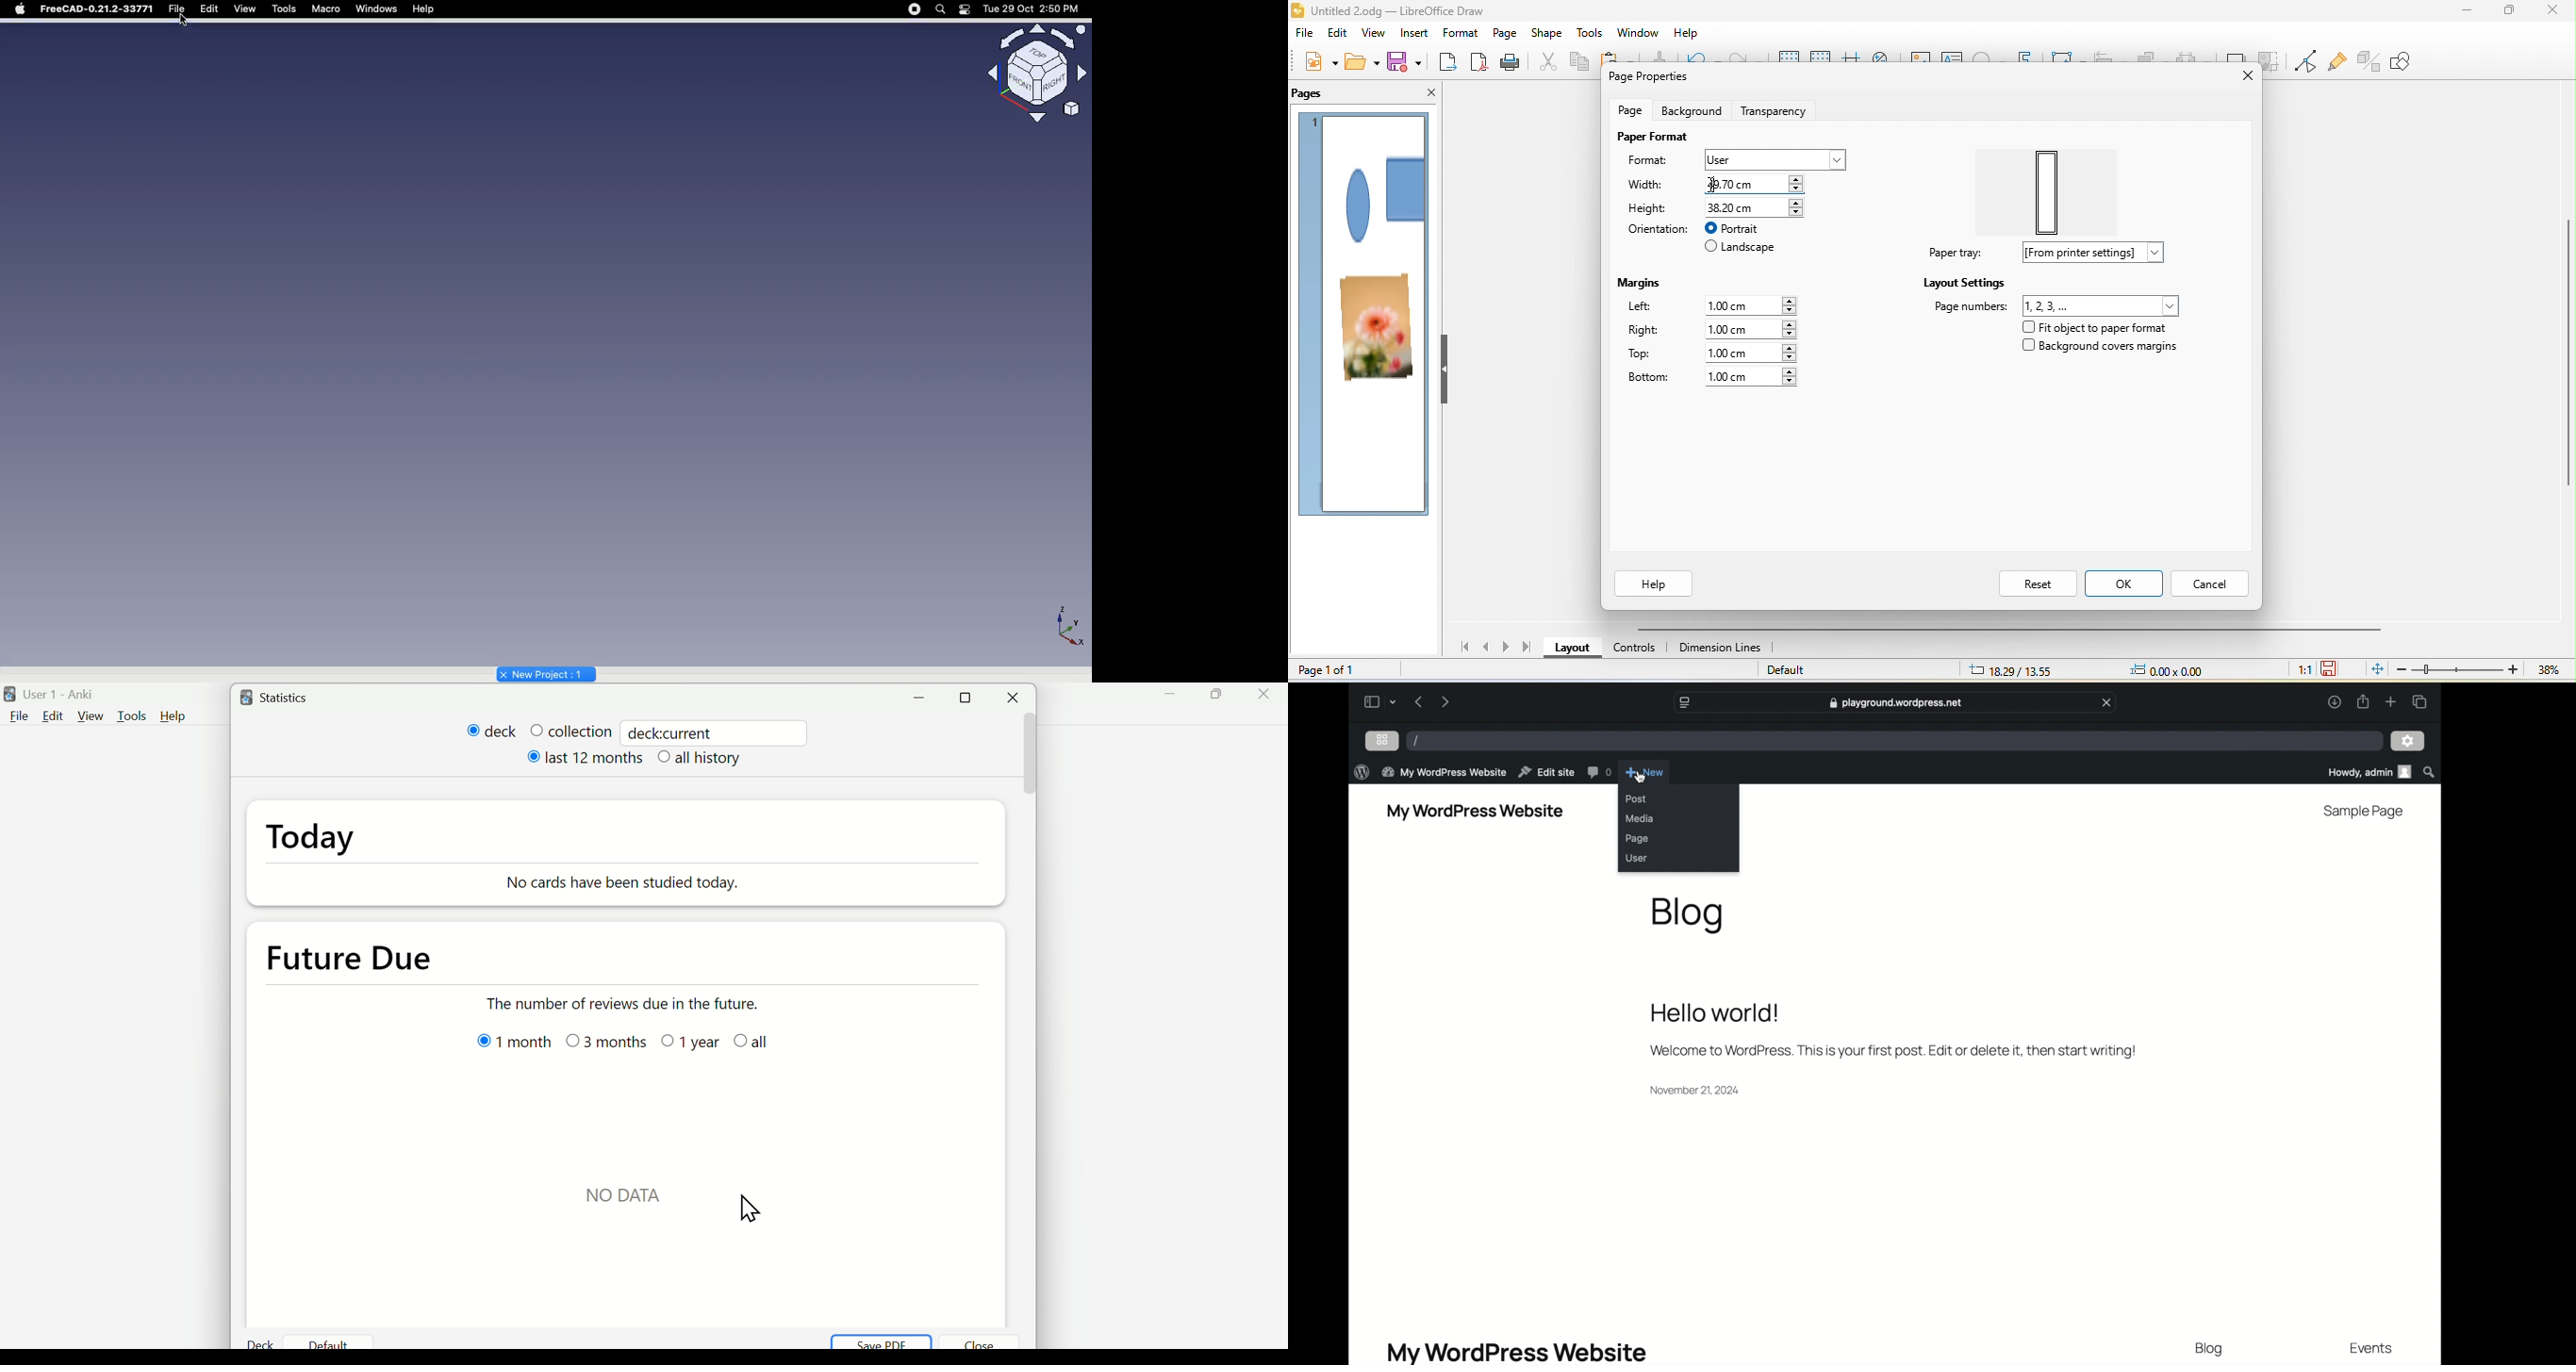  I want to click on web address, so click(1895, 701).